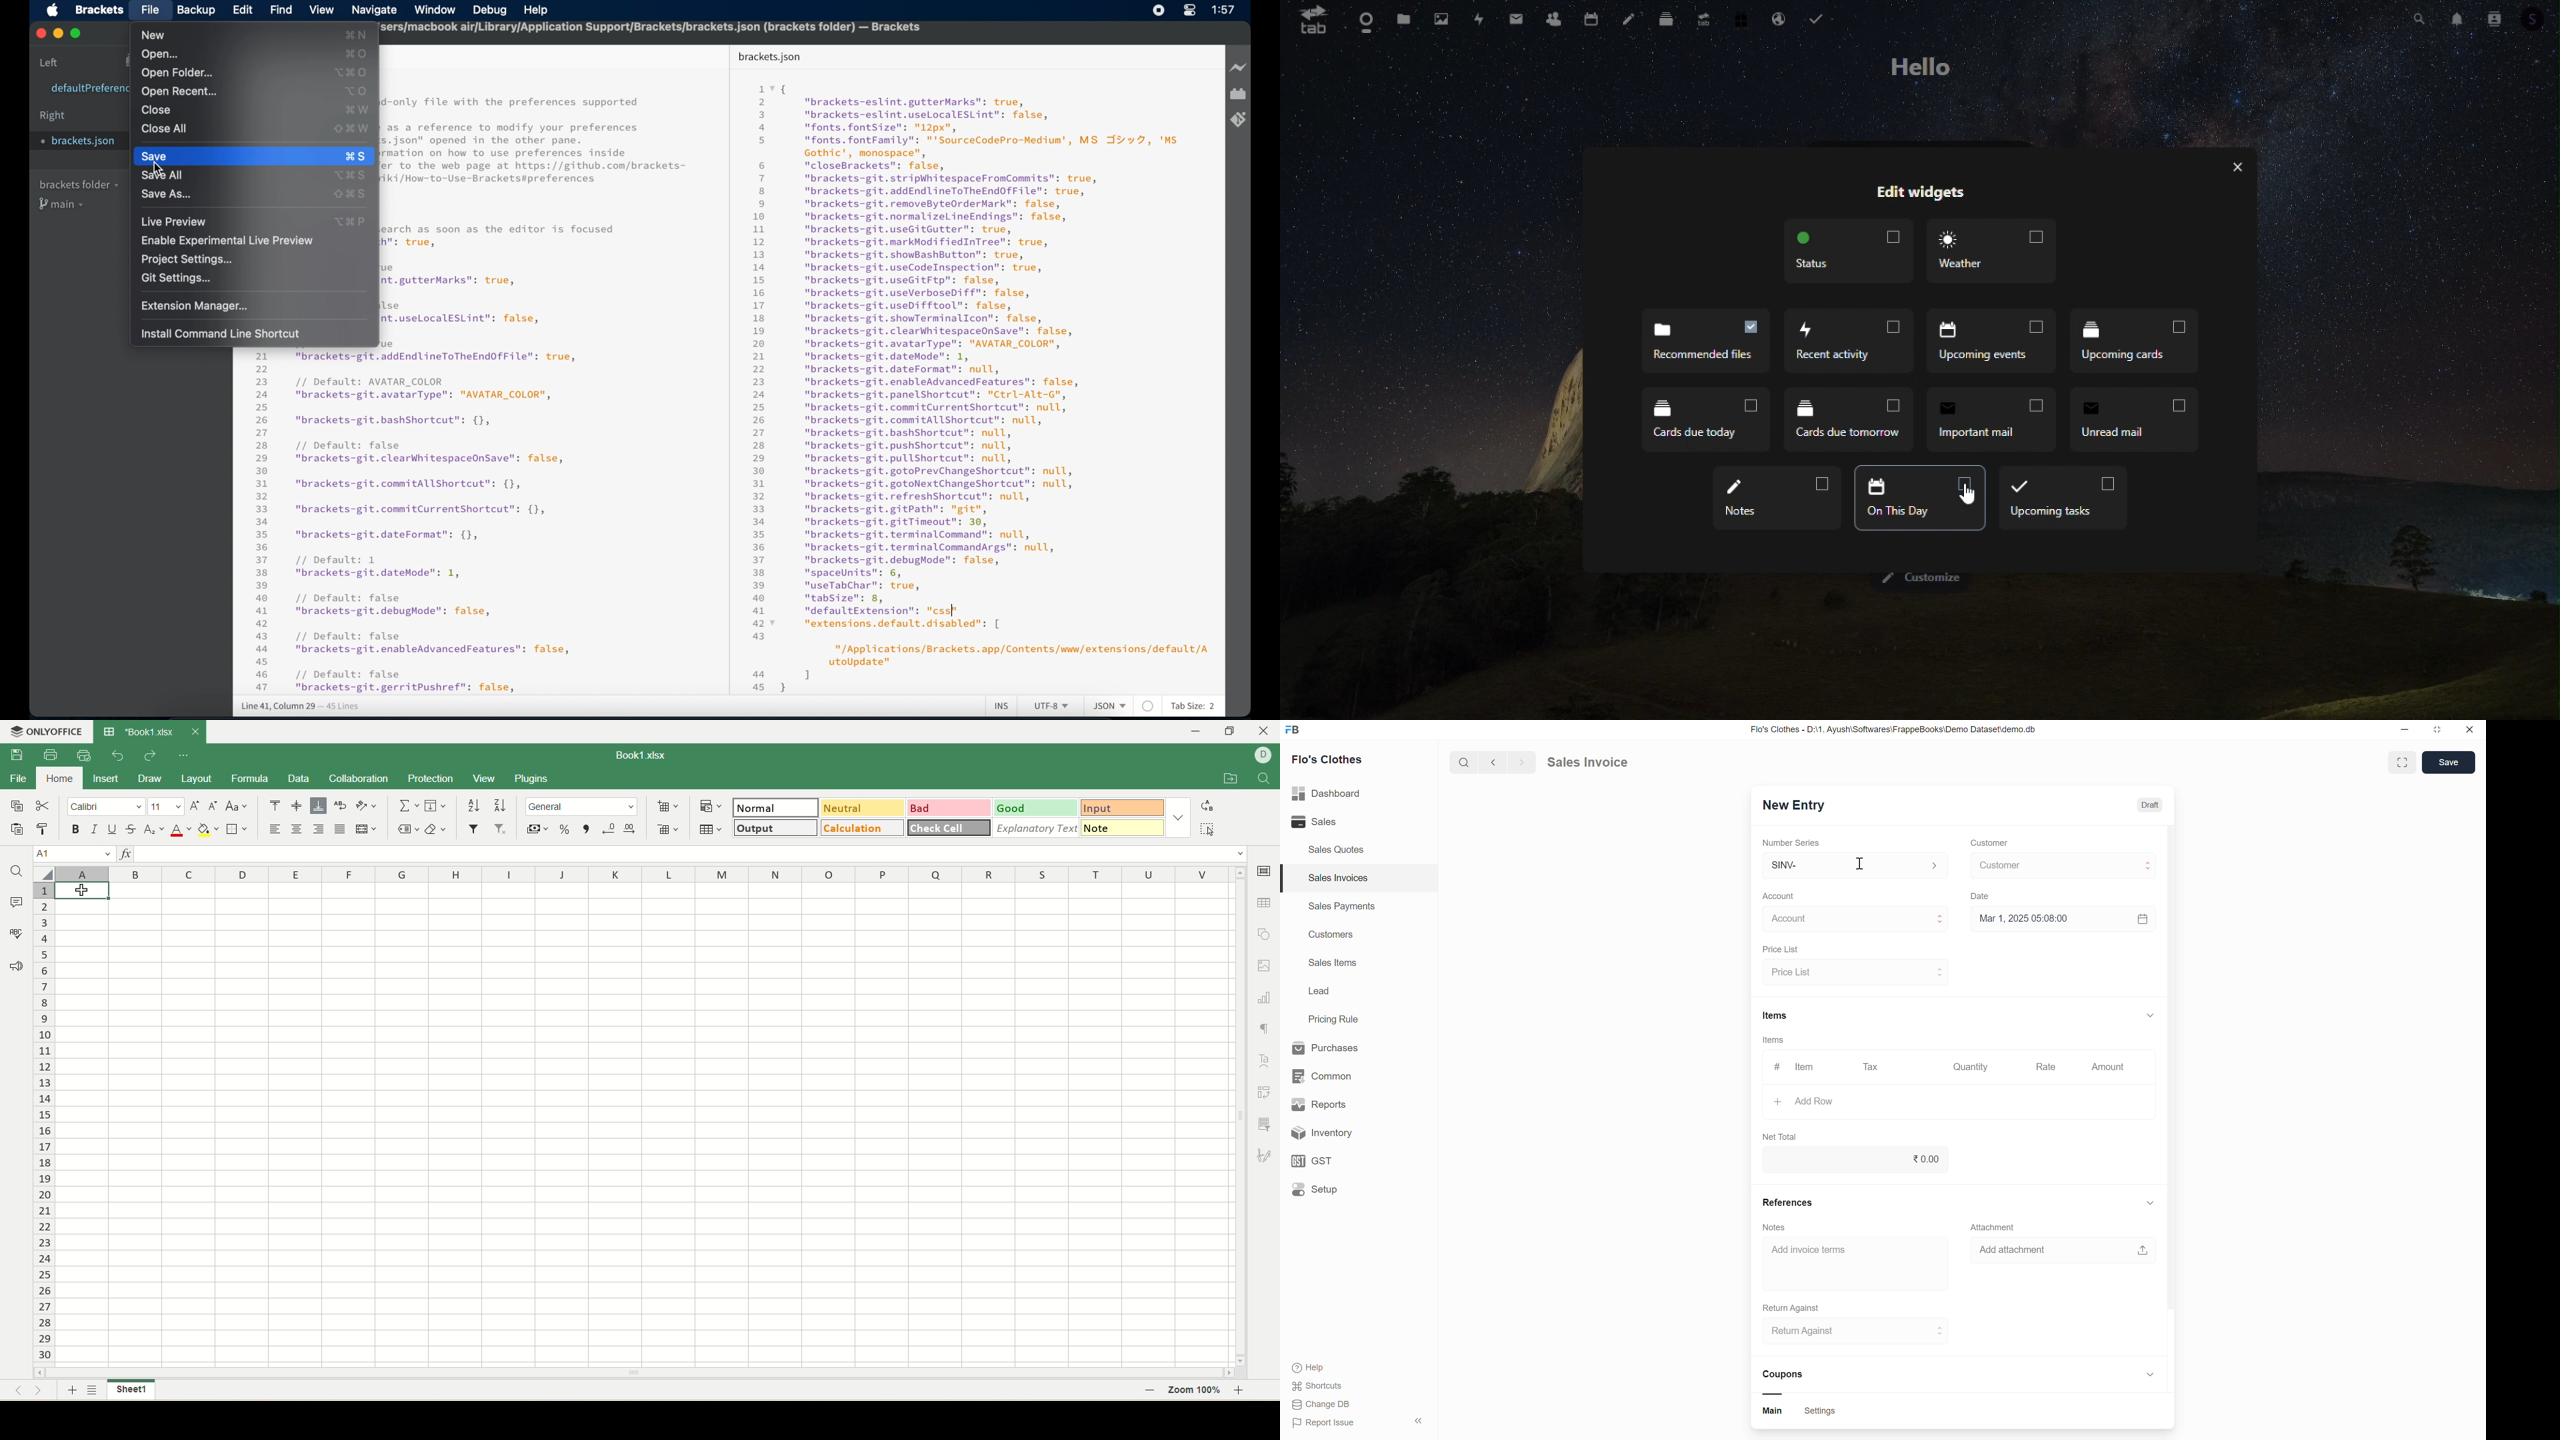 The width and height of the screenshot is (2576, 1456). I want to click on select price list , so click(1855, 972).